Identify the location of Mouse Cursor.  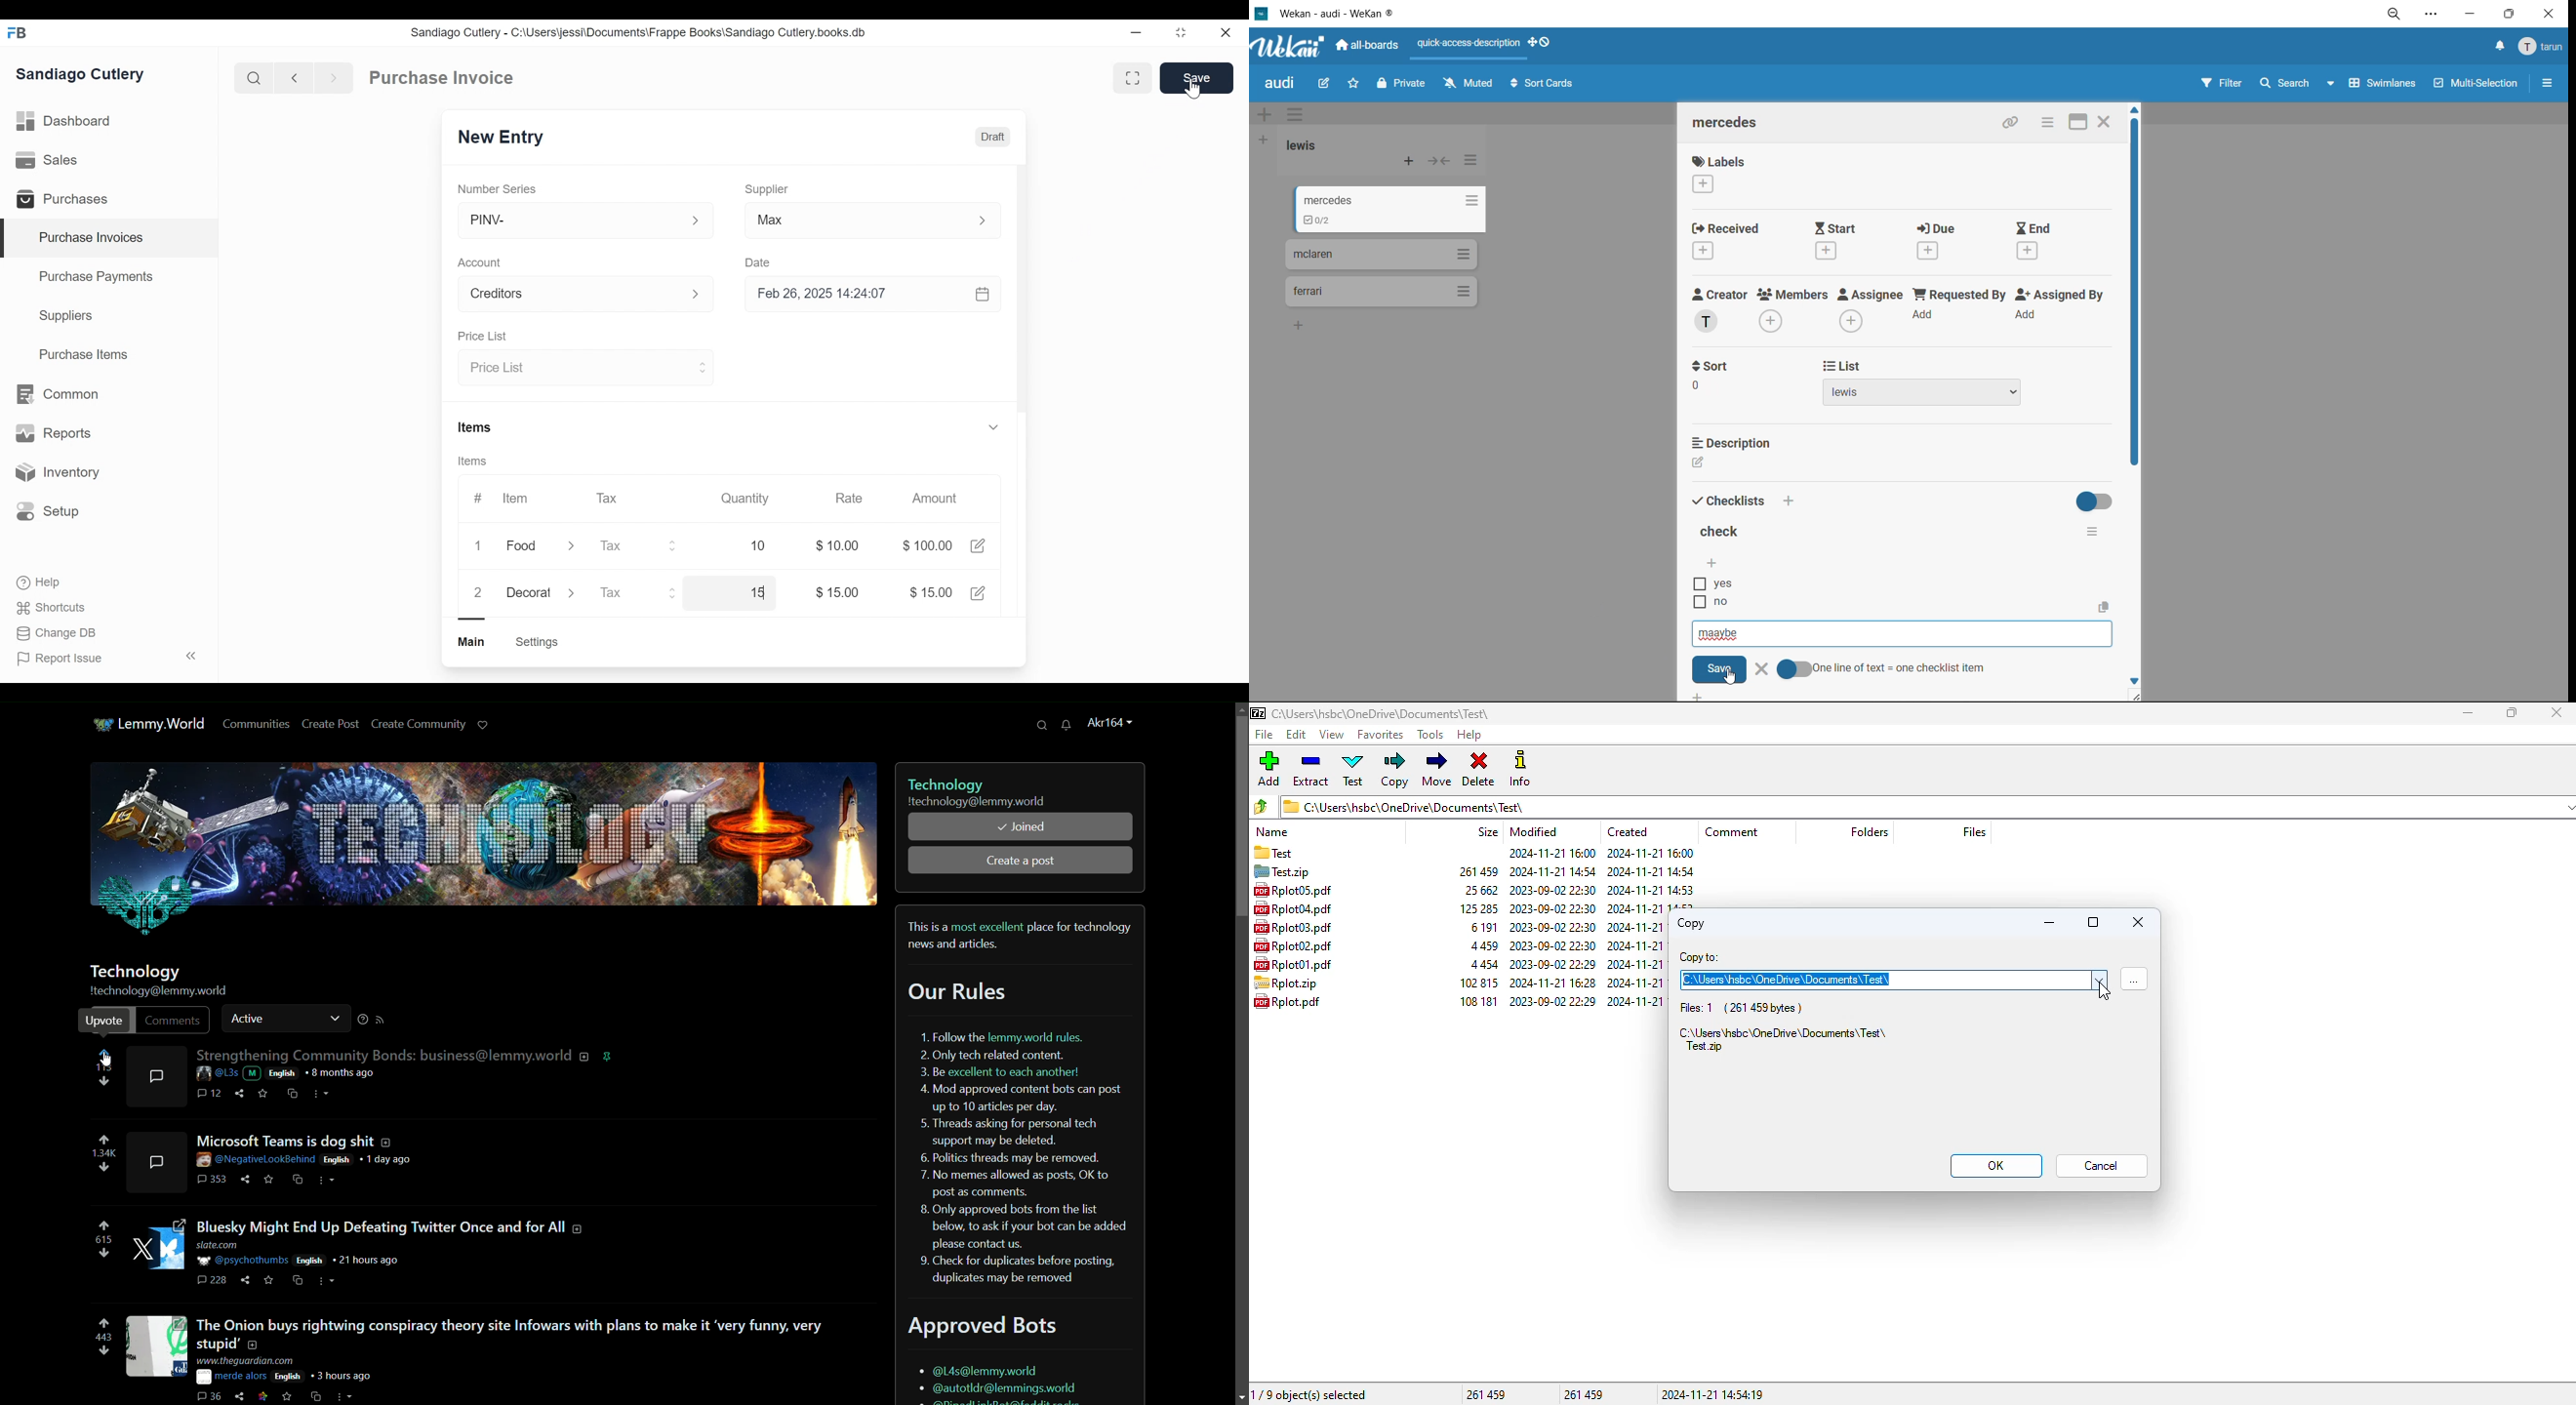
(1732, 678).